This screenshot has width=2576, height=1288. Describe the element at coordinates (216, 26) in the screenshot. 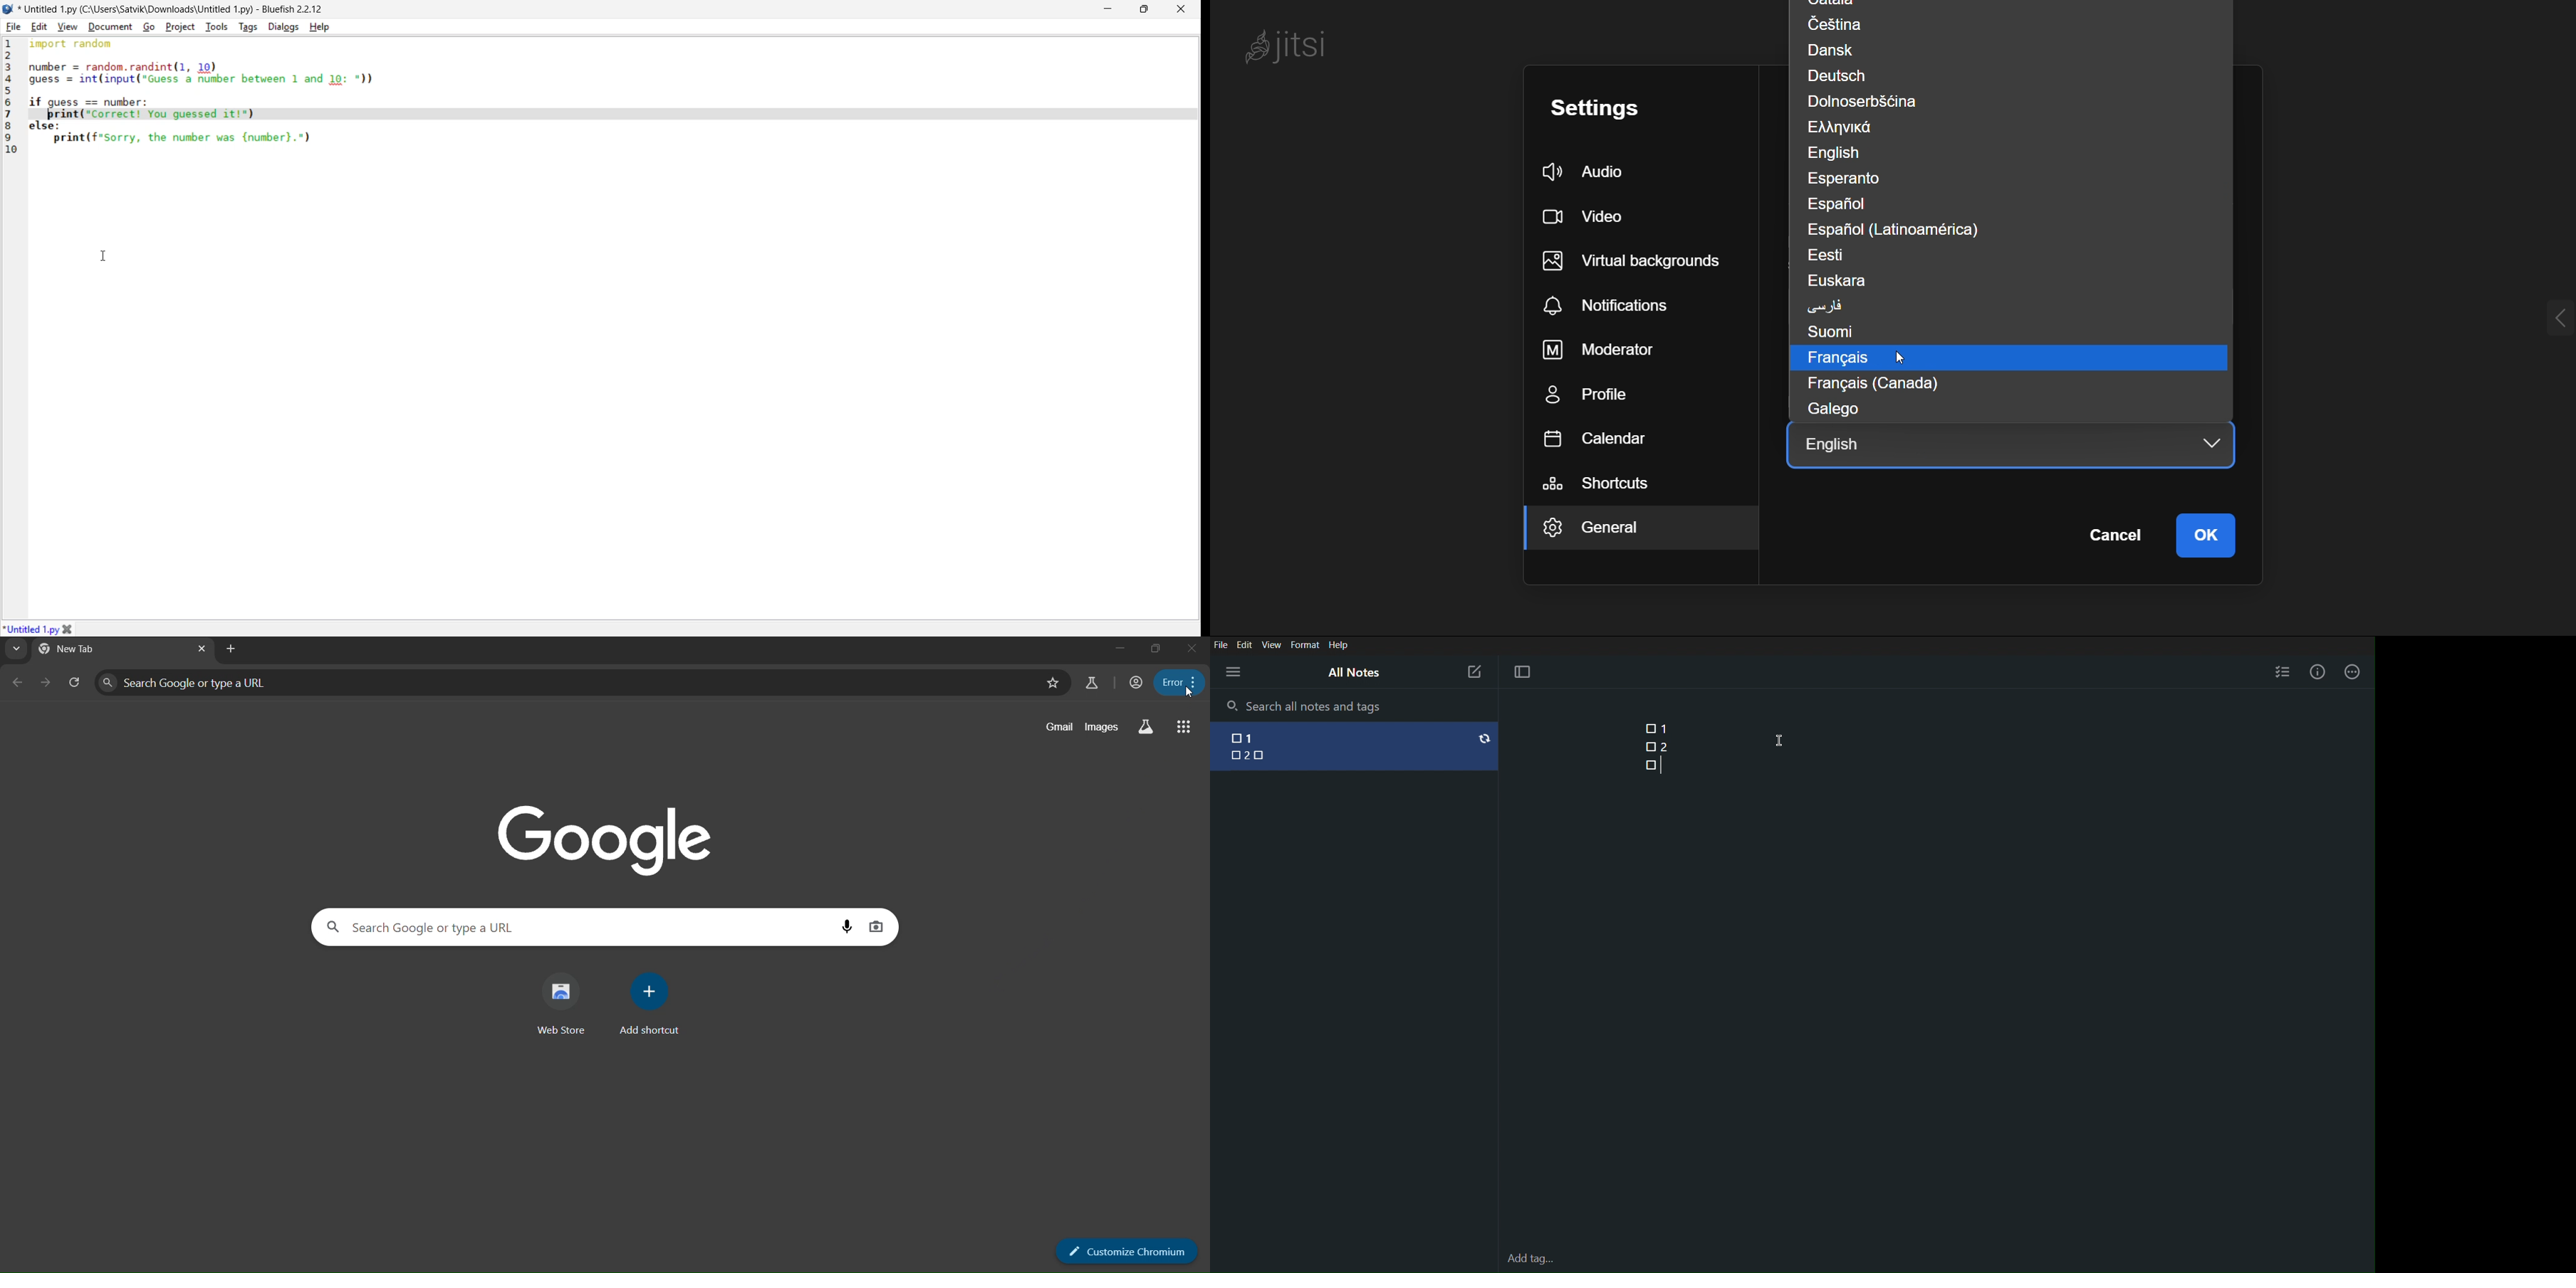

I see `tools` at that location.